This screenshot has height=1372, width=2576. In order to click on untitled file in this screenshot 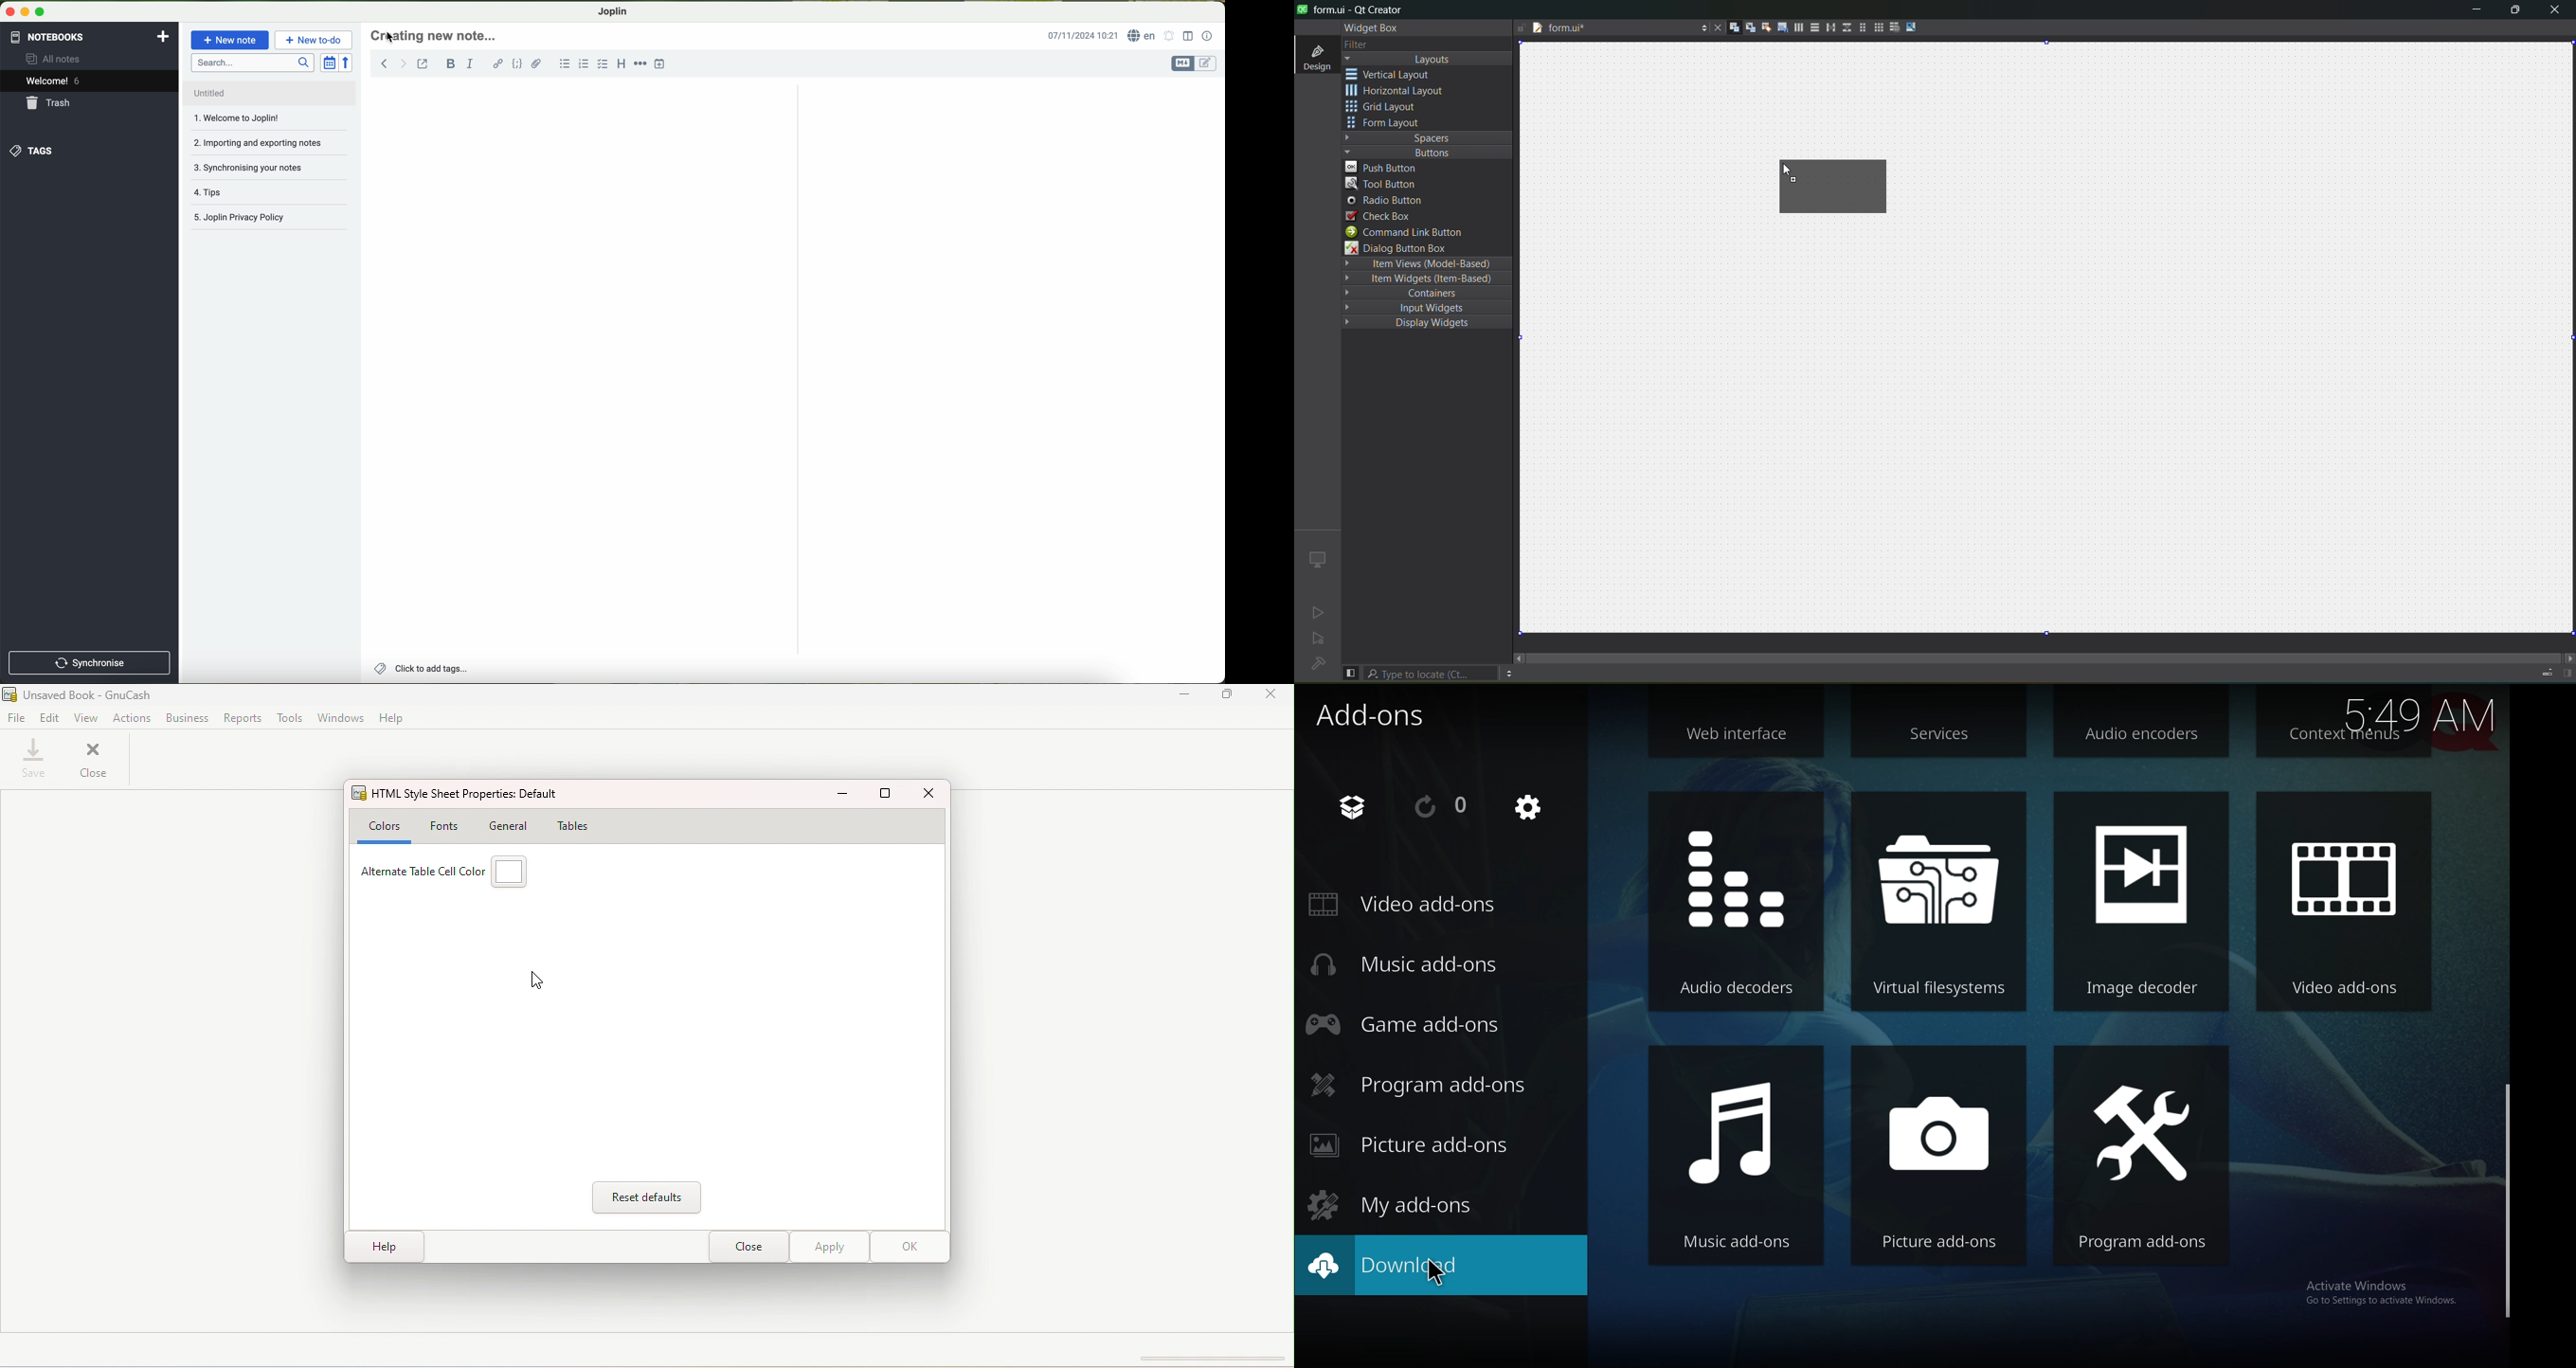, I will do `click(265, 95)`.